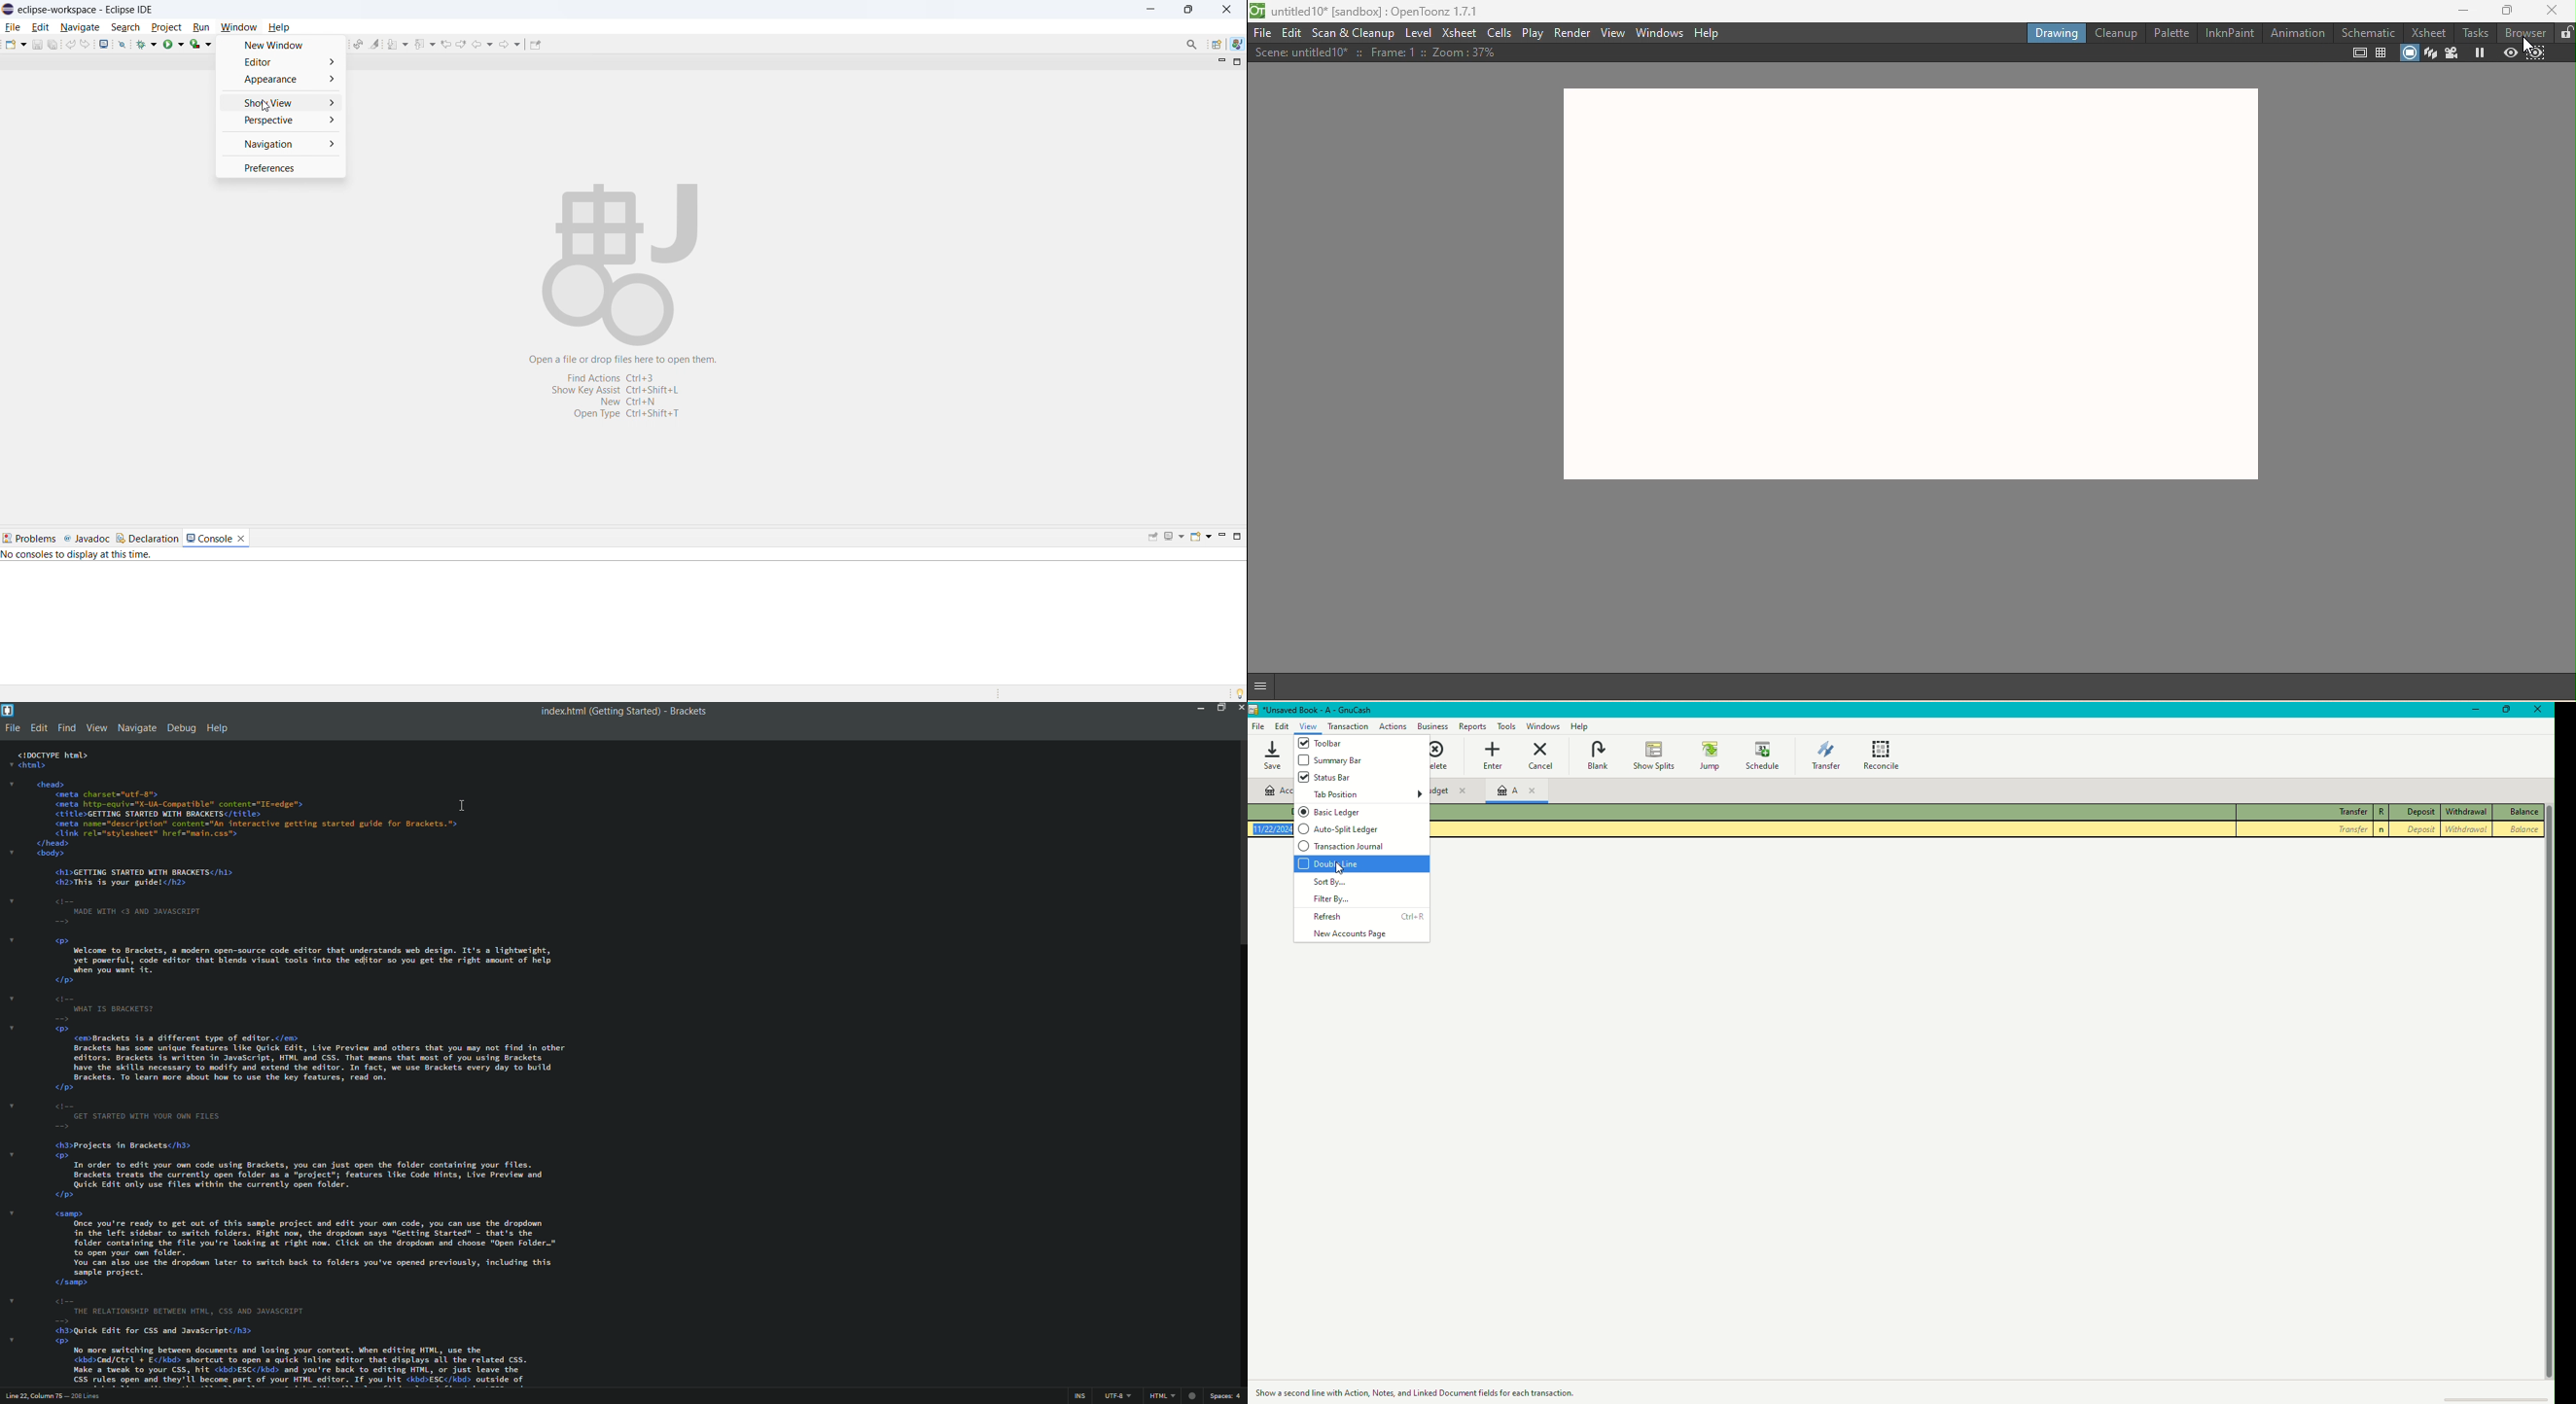 The width and height of the screenshot is (2576, 1428). What do you see at coordinates (2507, 53) in the screenshot?
I see `Preview` at bounding box center [2507, 53].